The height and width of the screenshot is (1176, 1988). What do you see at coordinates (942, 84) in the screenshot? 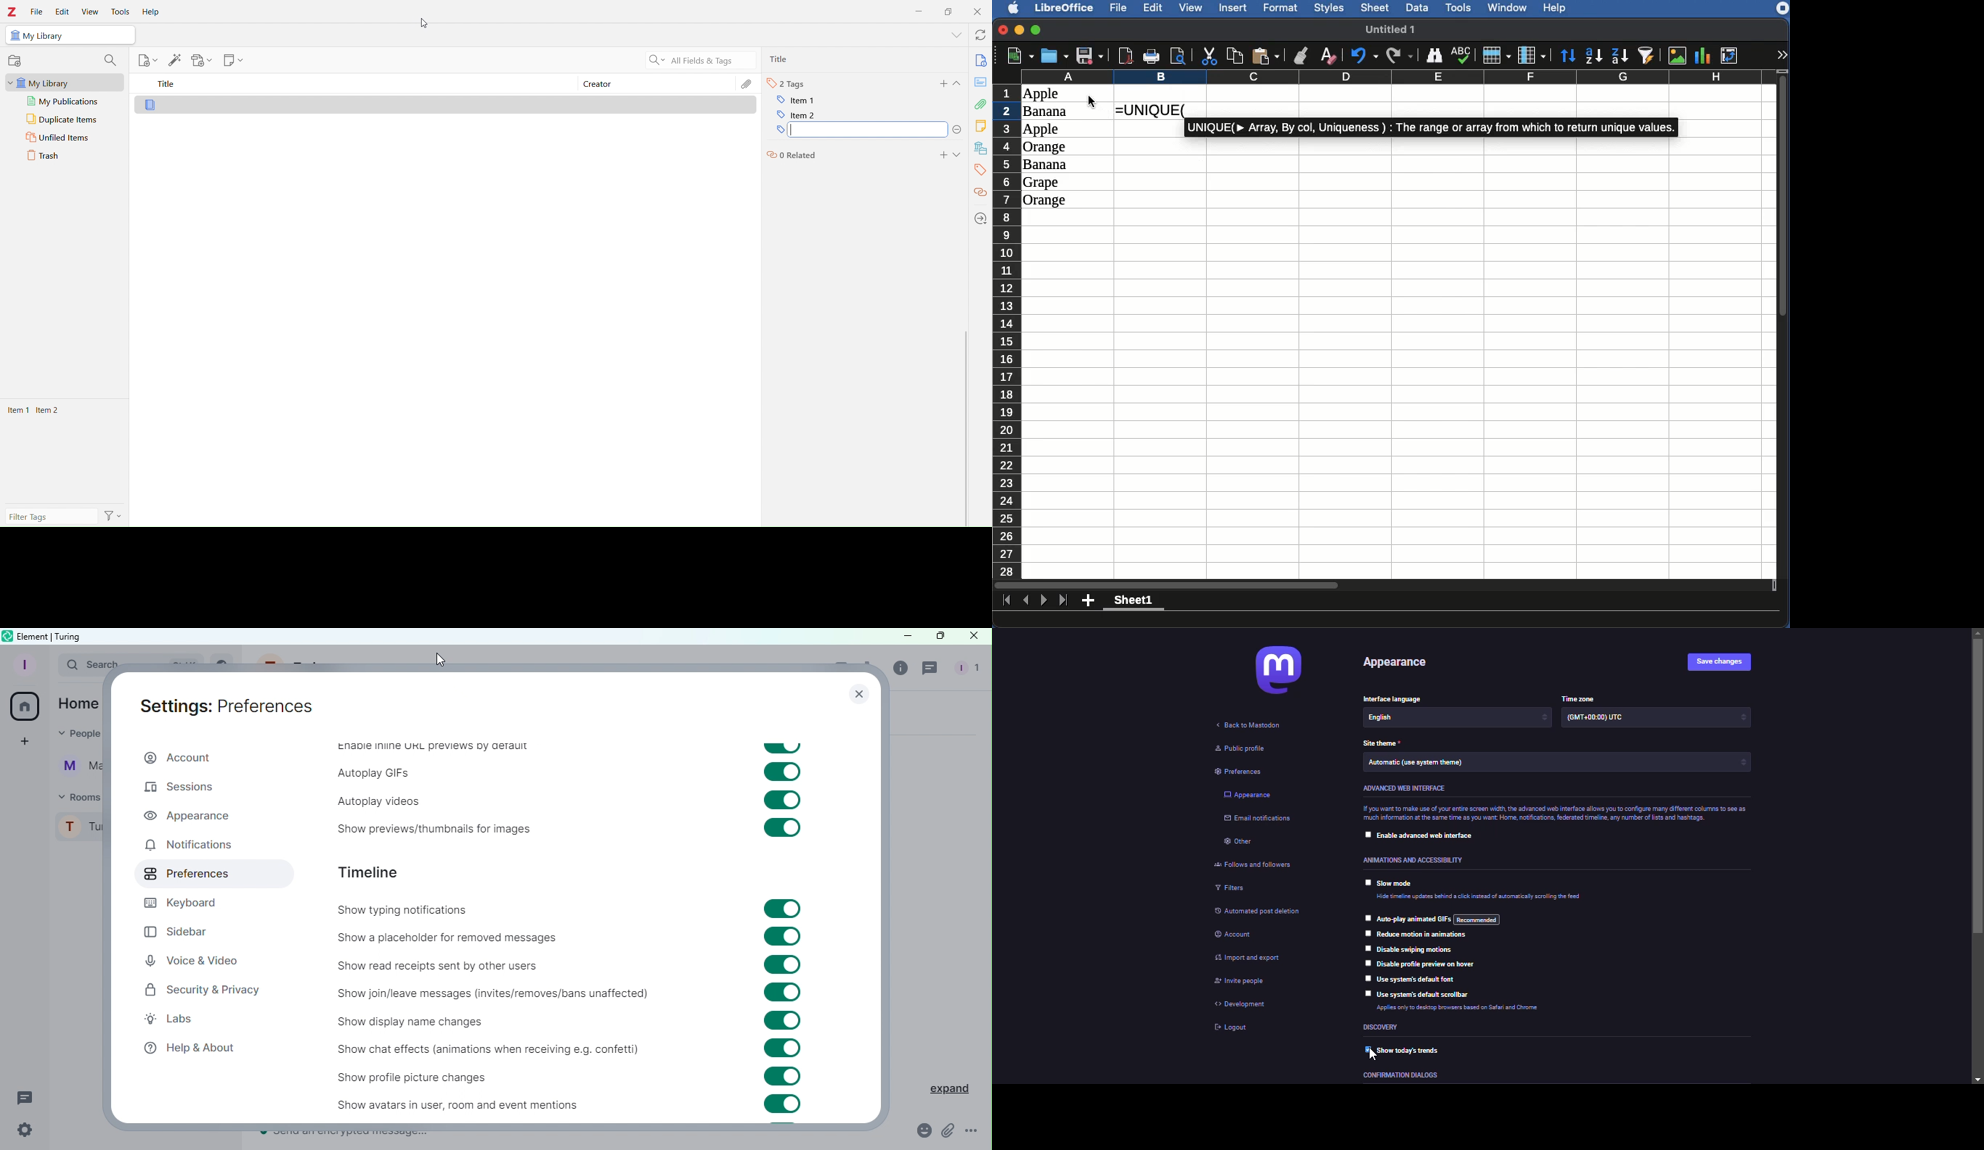
I see `` at bounding box center [942, 84].